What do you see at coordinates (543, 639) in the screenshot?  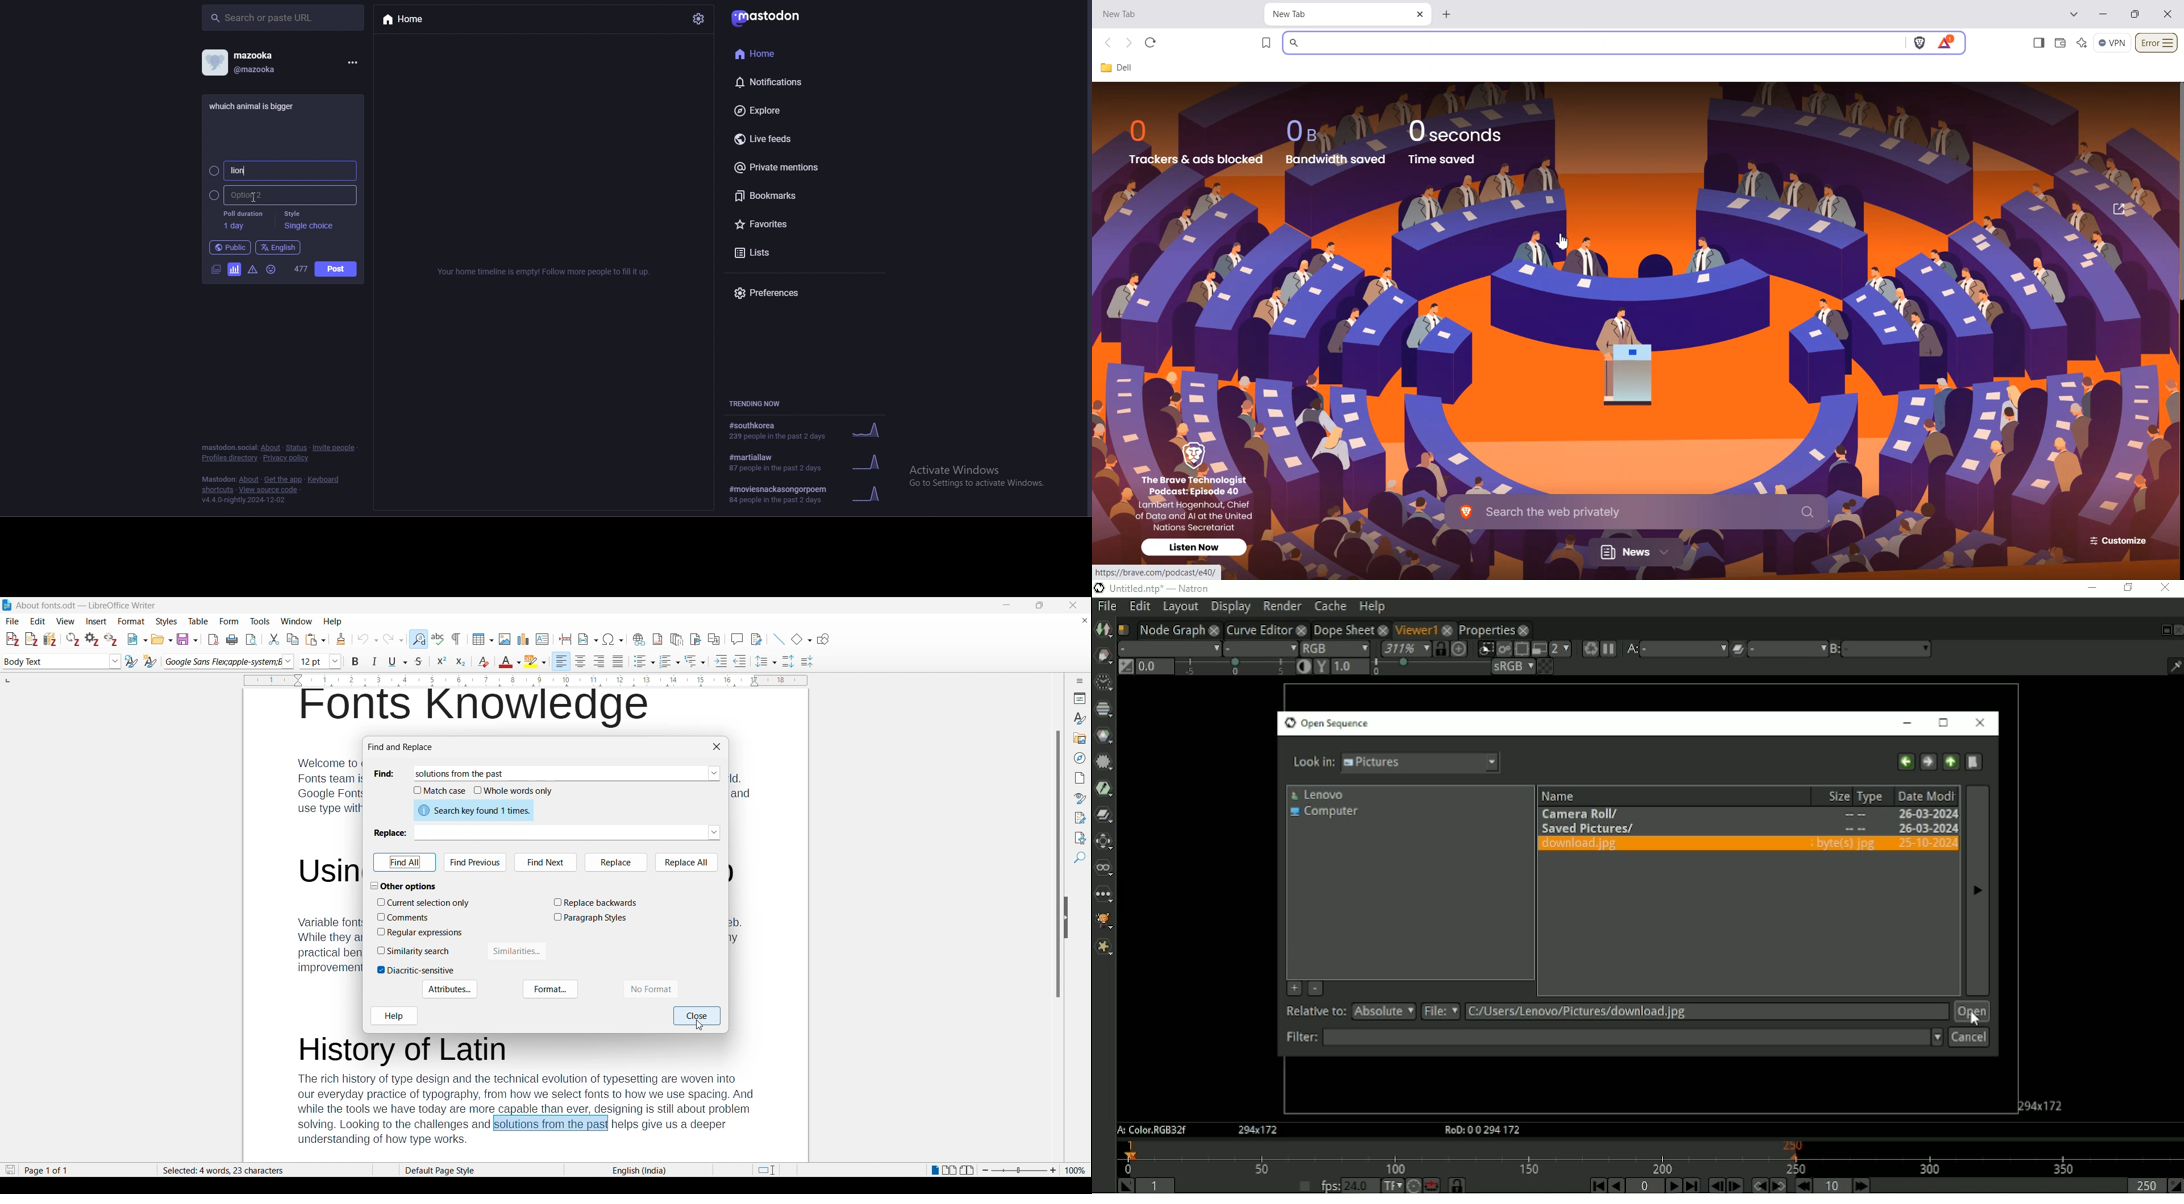 I see `Insert text box` at bounding box center [543, 639].